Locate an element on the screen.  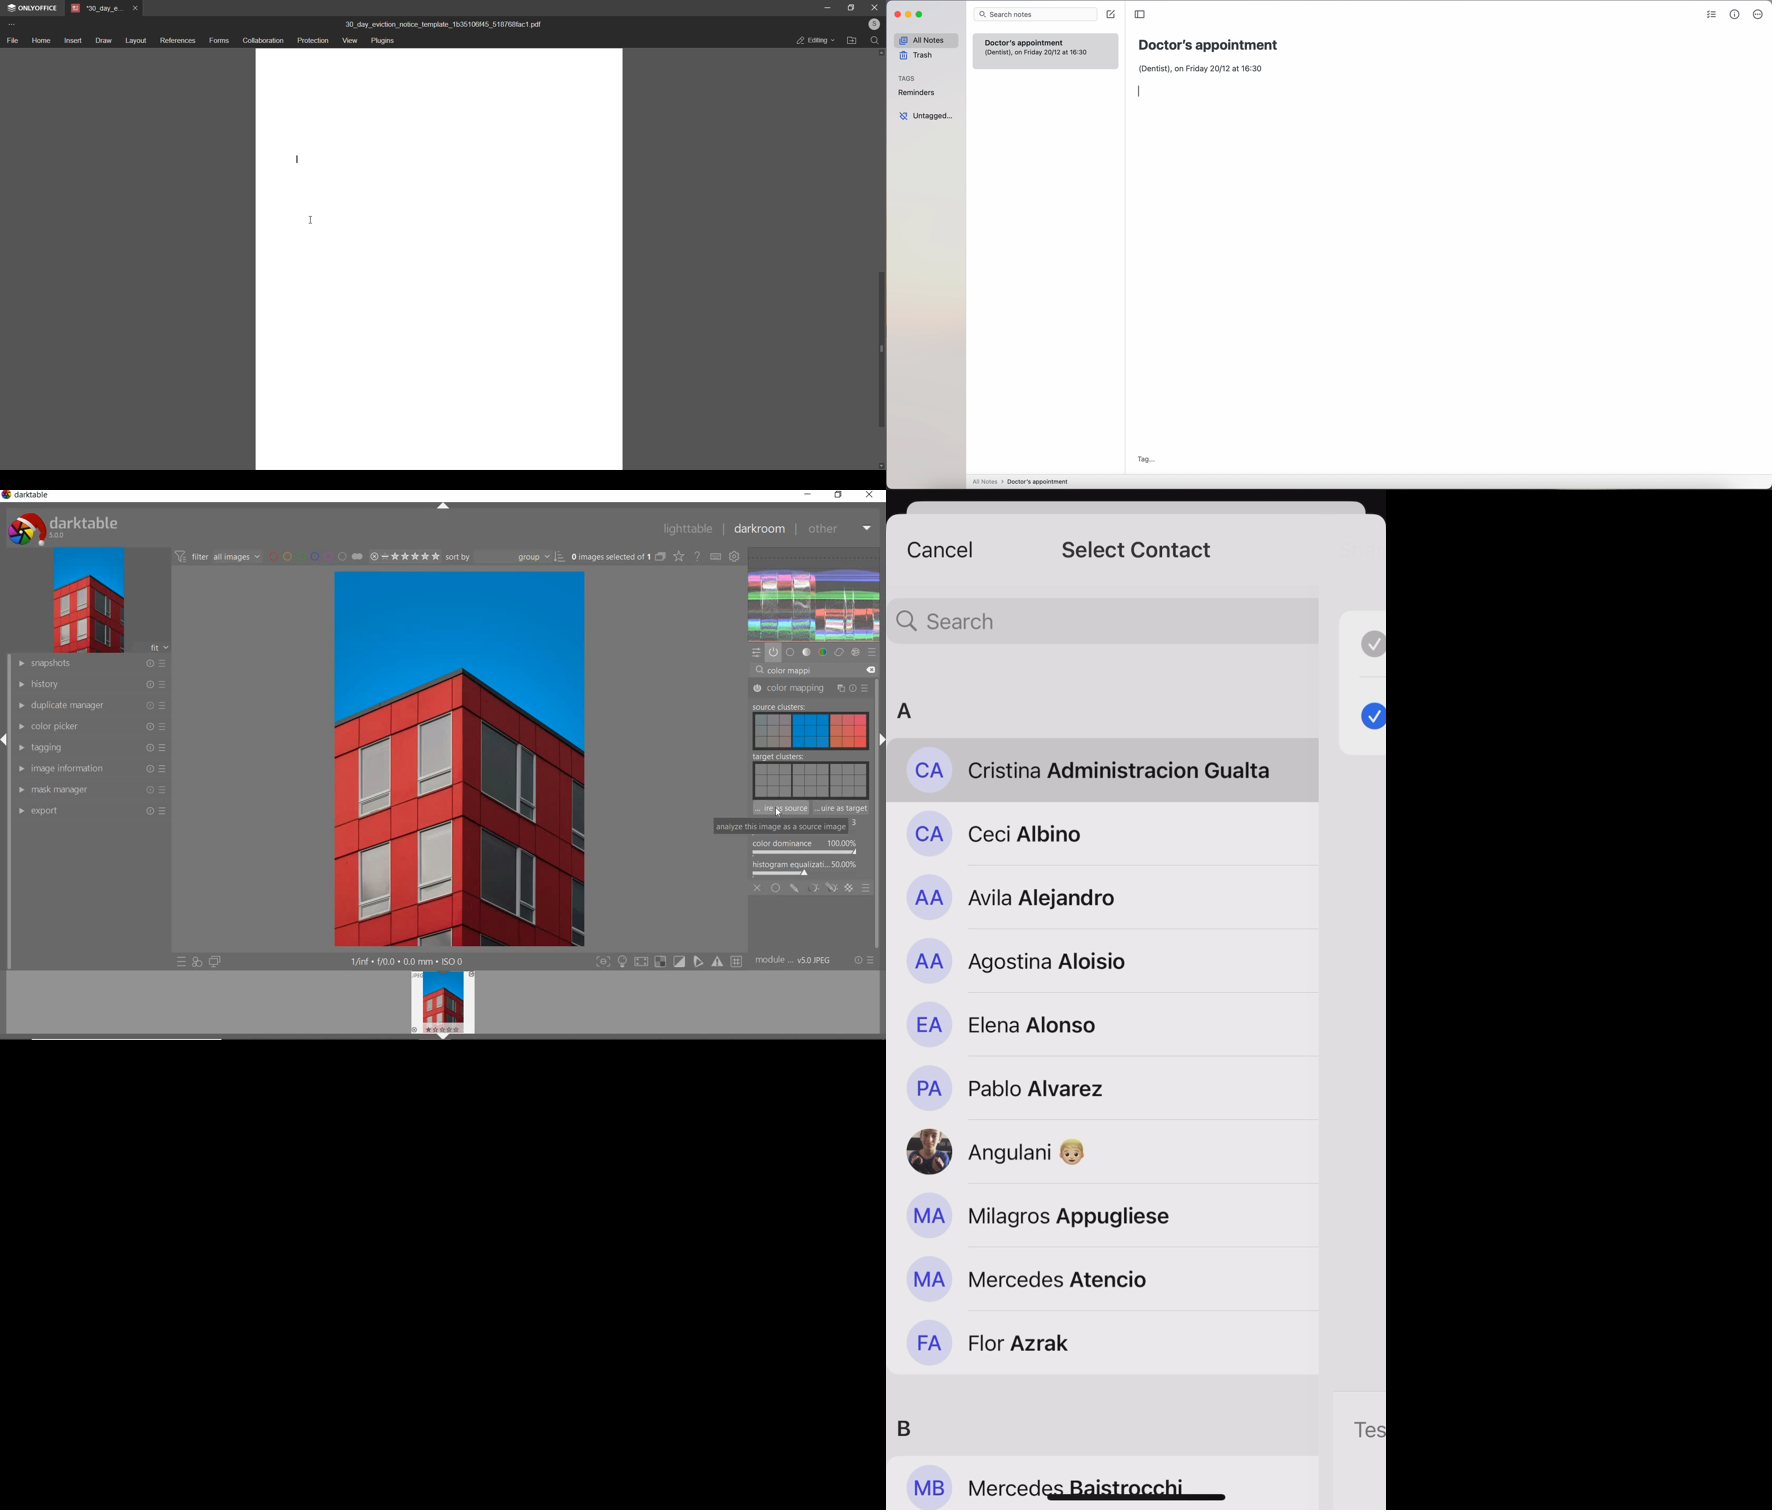
home is located at coordinates (41, 41).